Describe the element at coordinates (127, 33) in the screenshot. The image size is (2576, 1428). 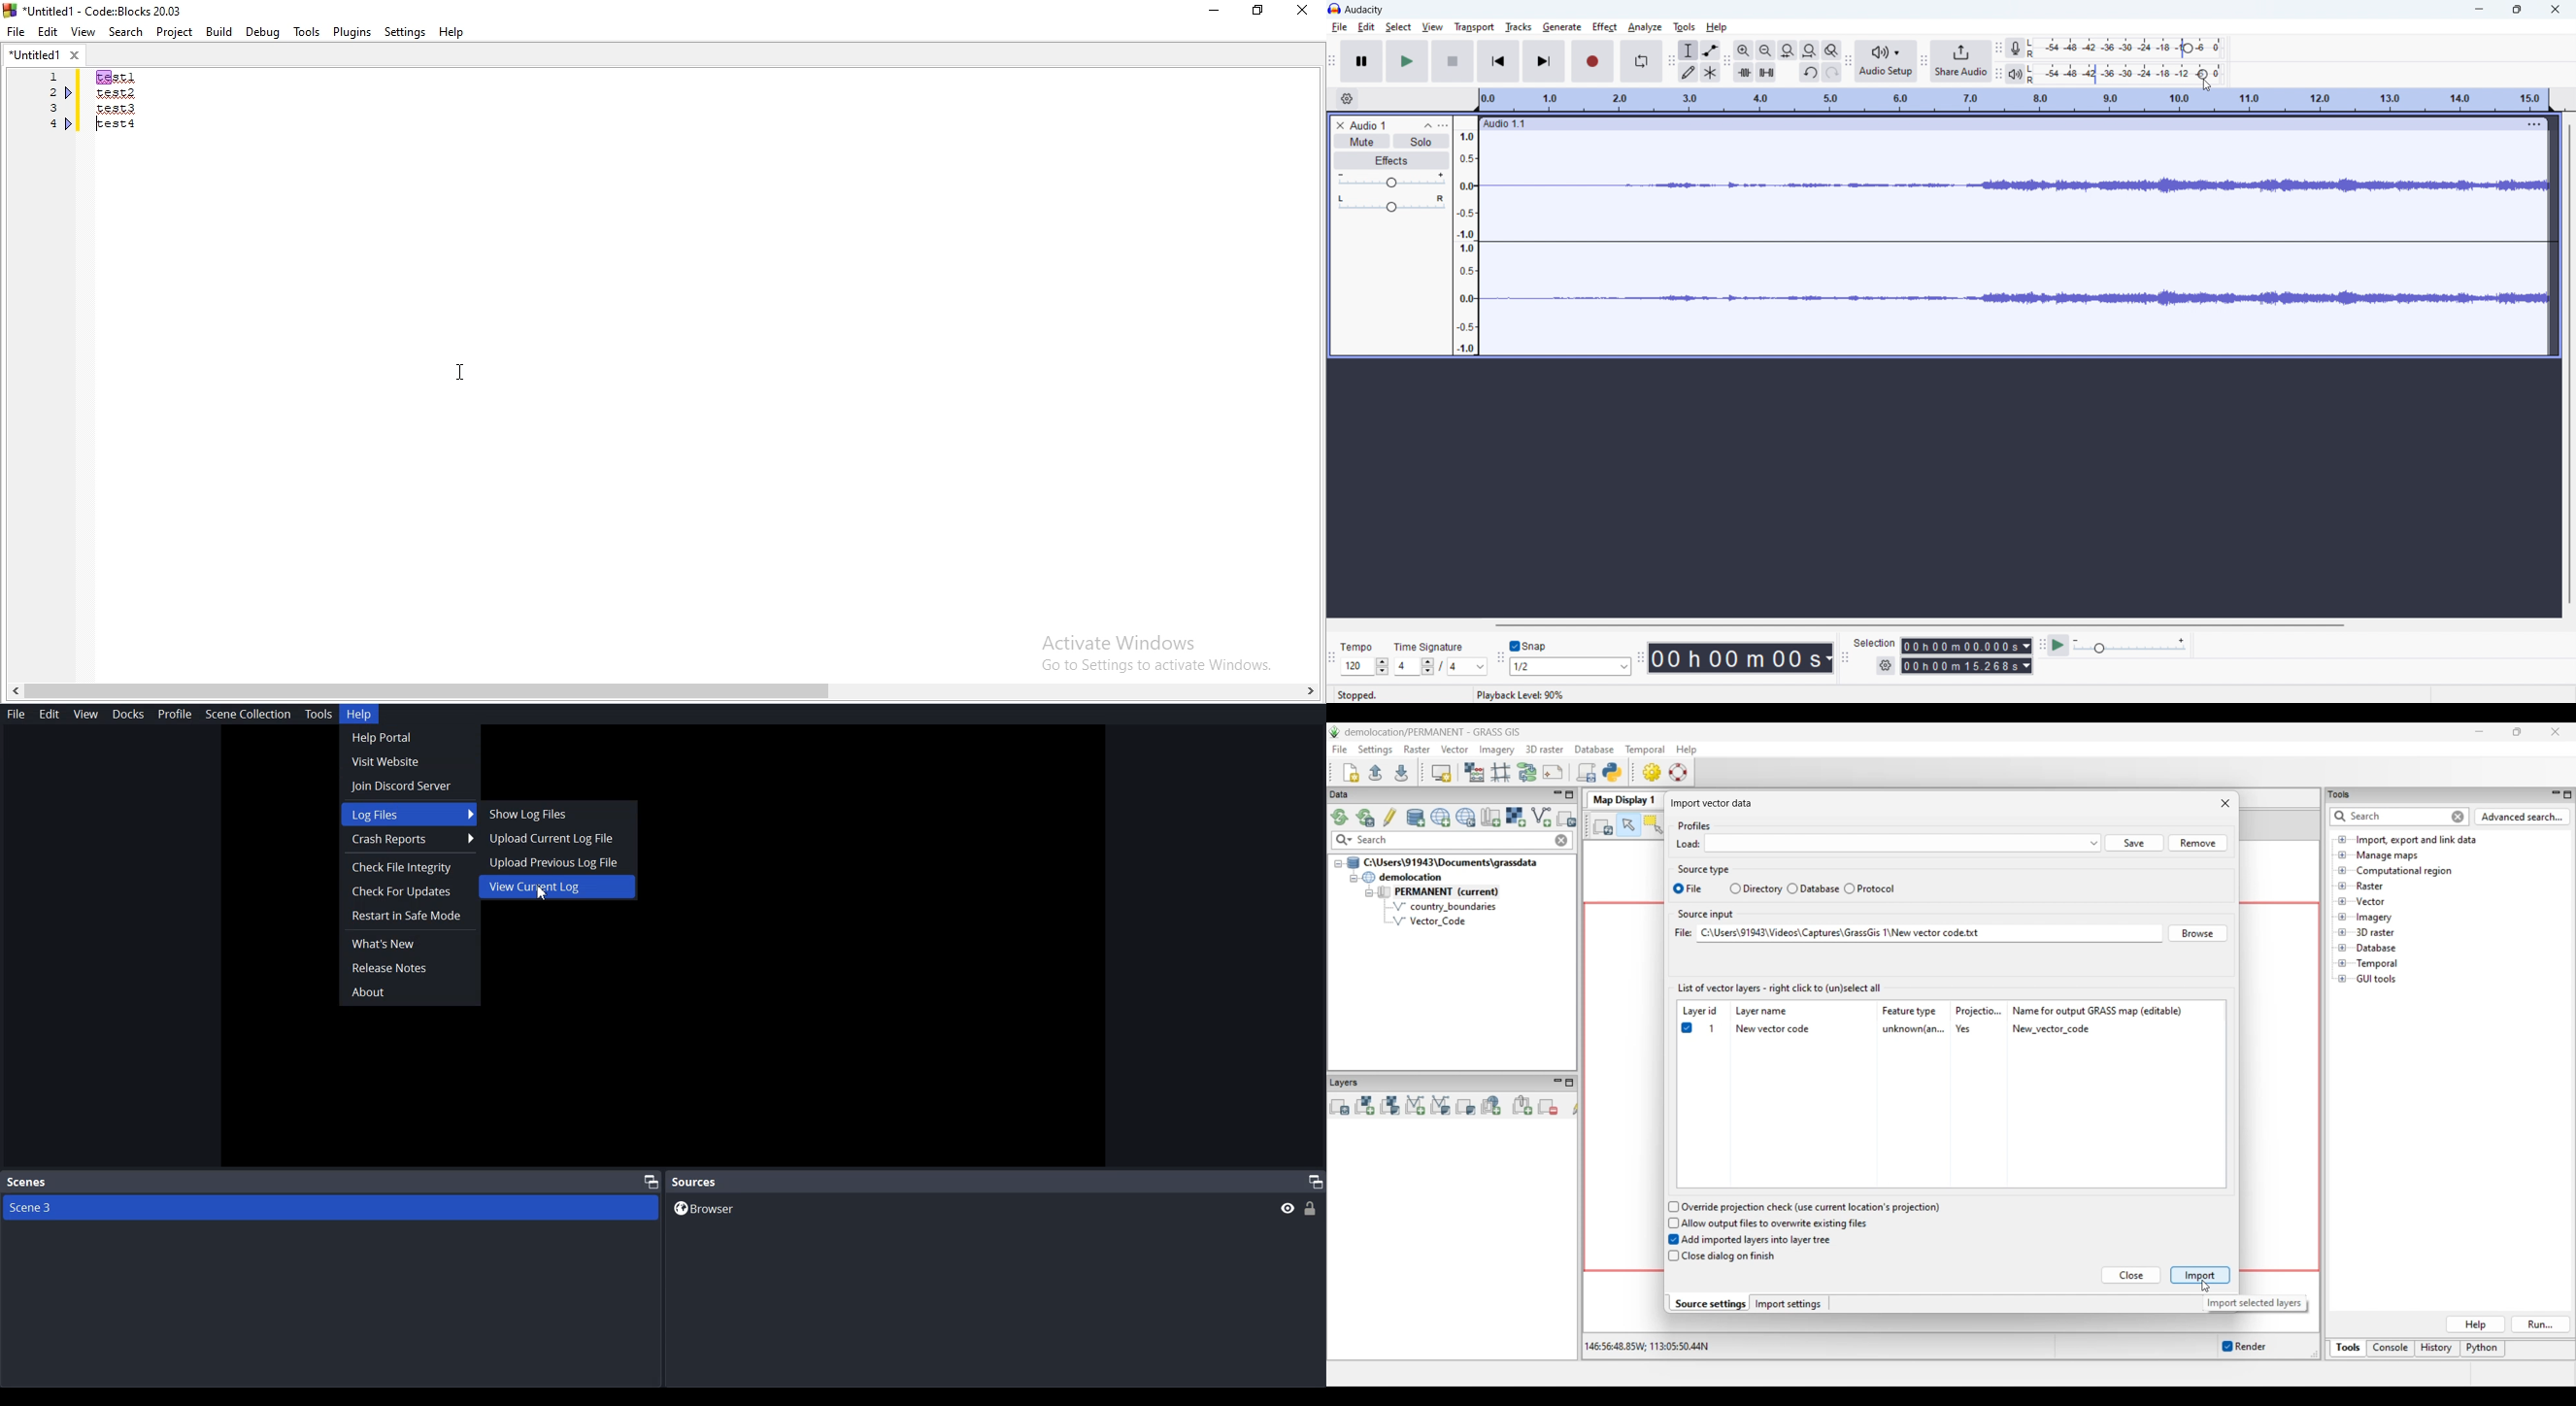
I see `Search ` at that location.